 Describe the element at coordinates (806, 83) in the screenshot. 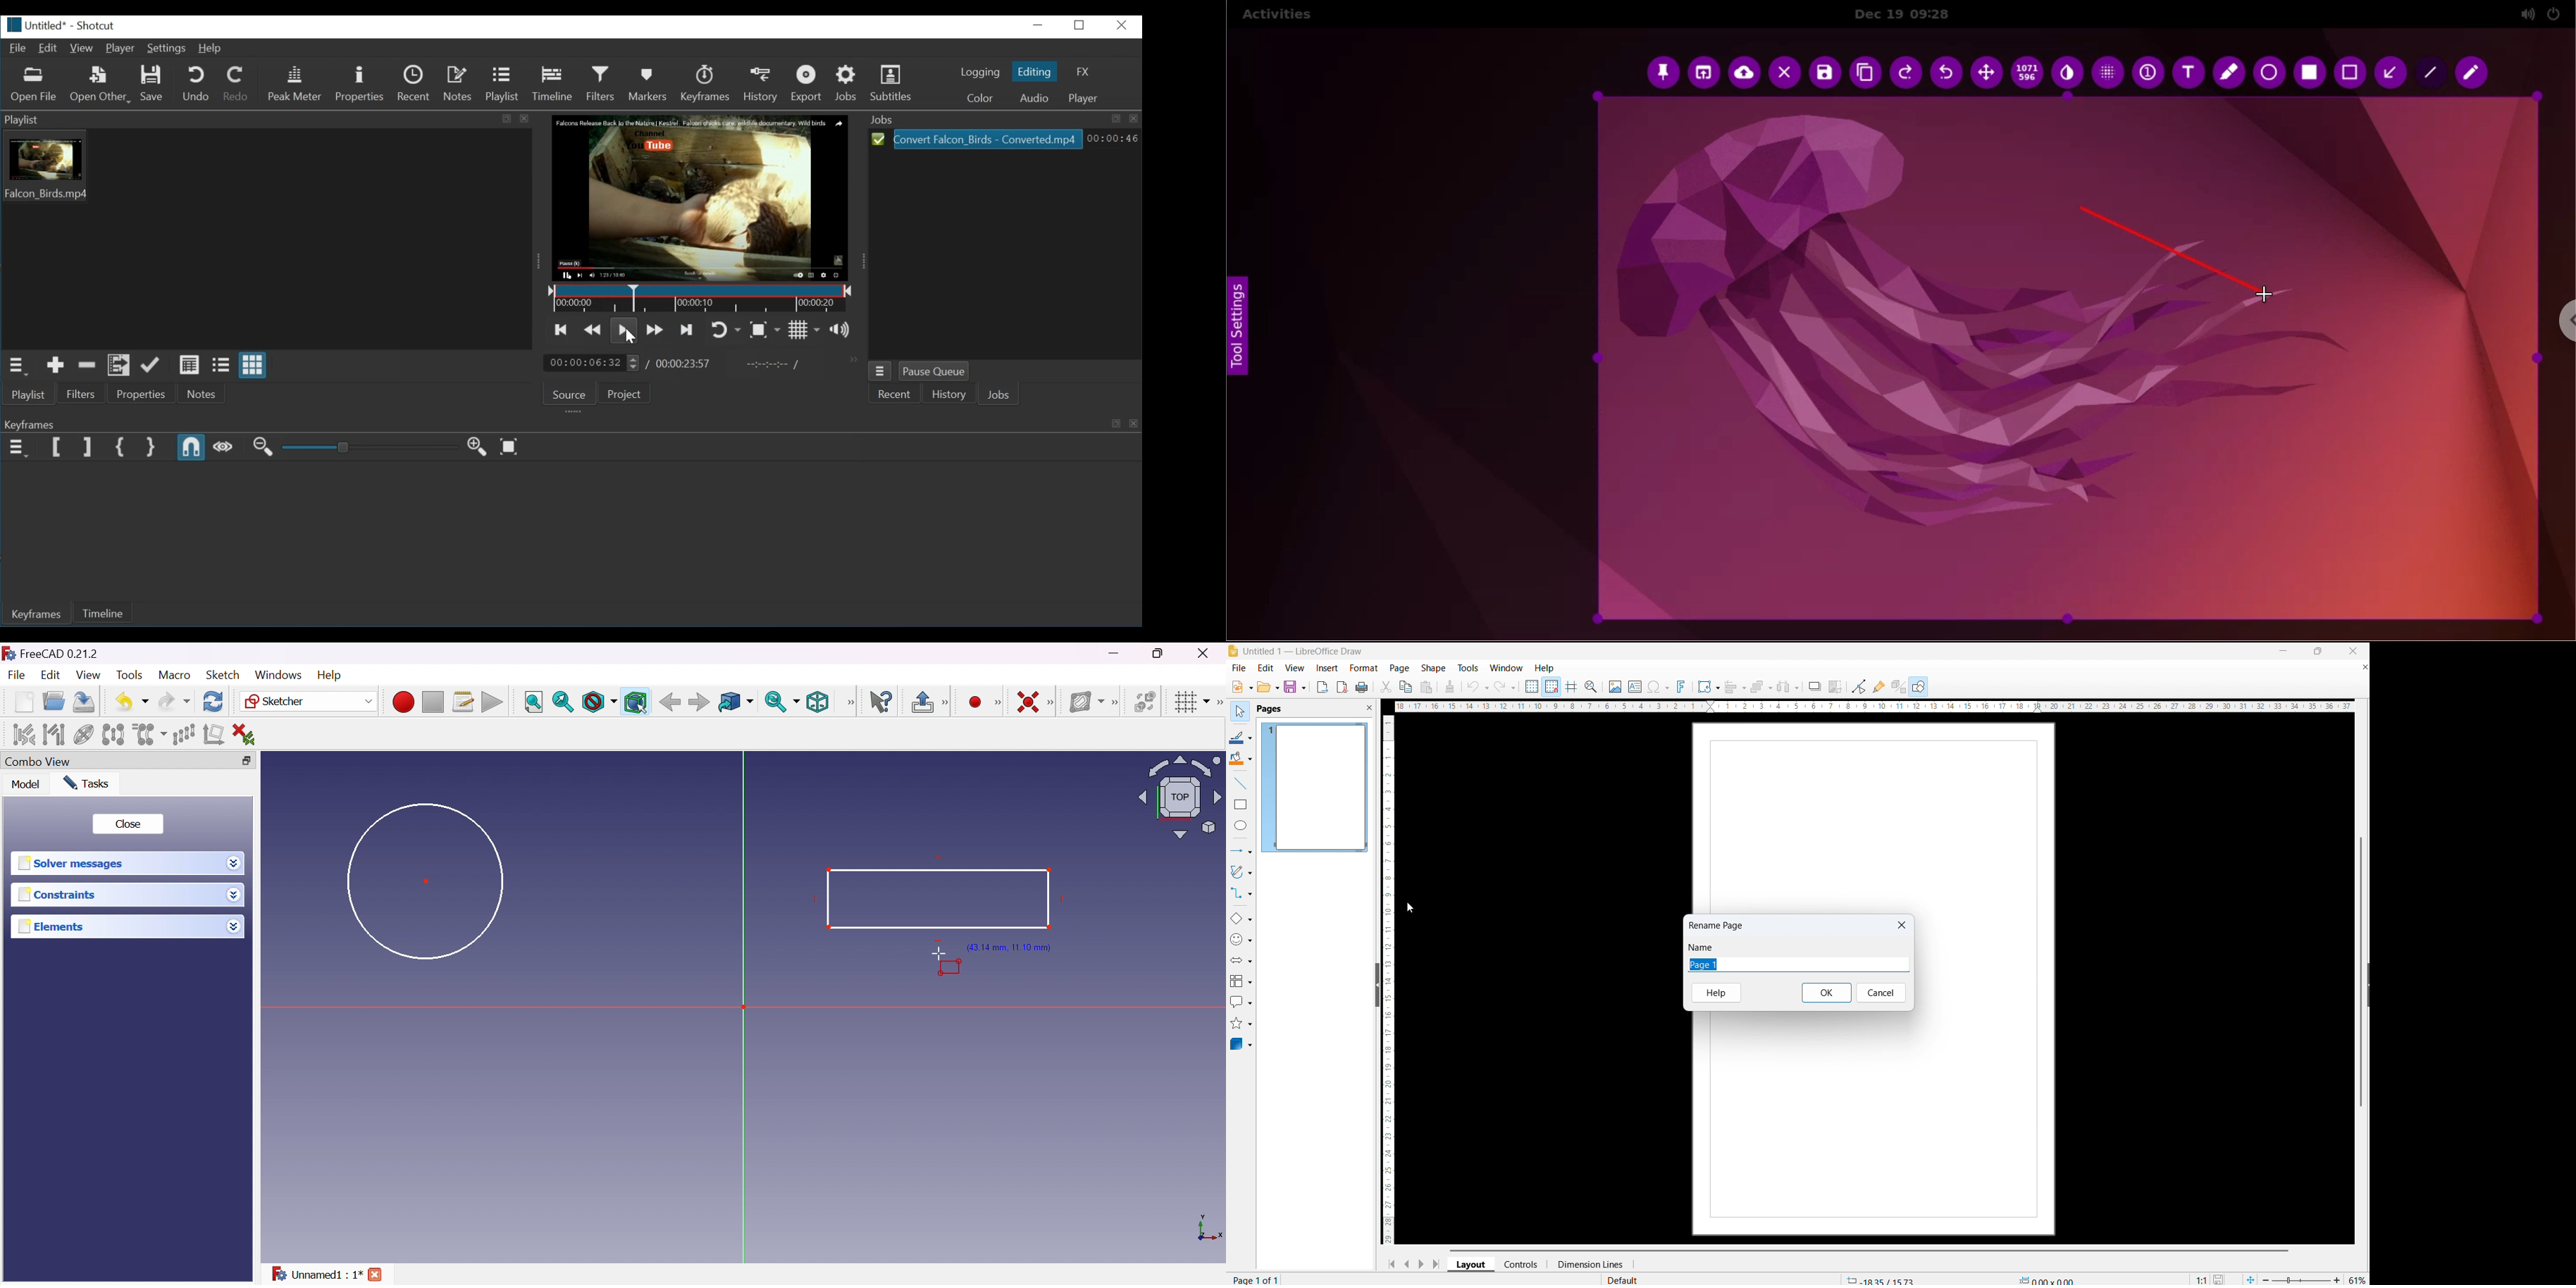

I see `Export` at that location.